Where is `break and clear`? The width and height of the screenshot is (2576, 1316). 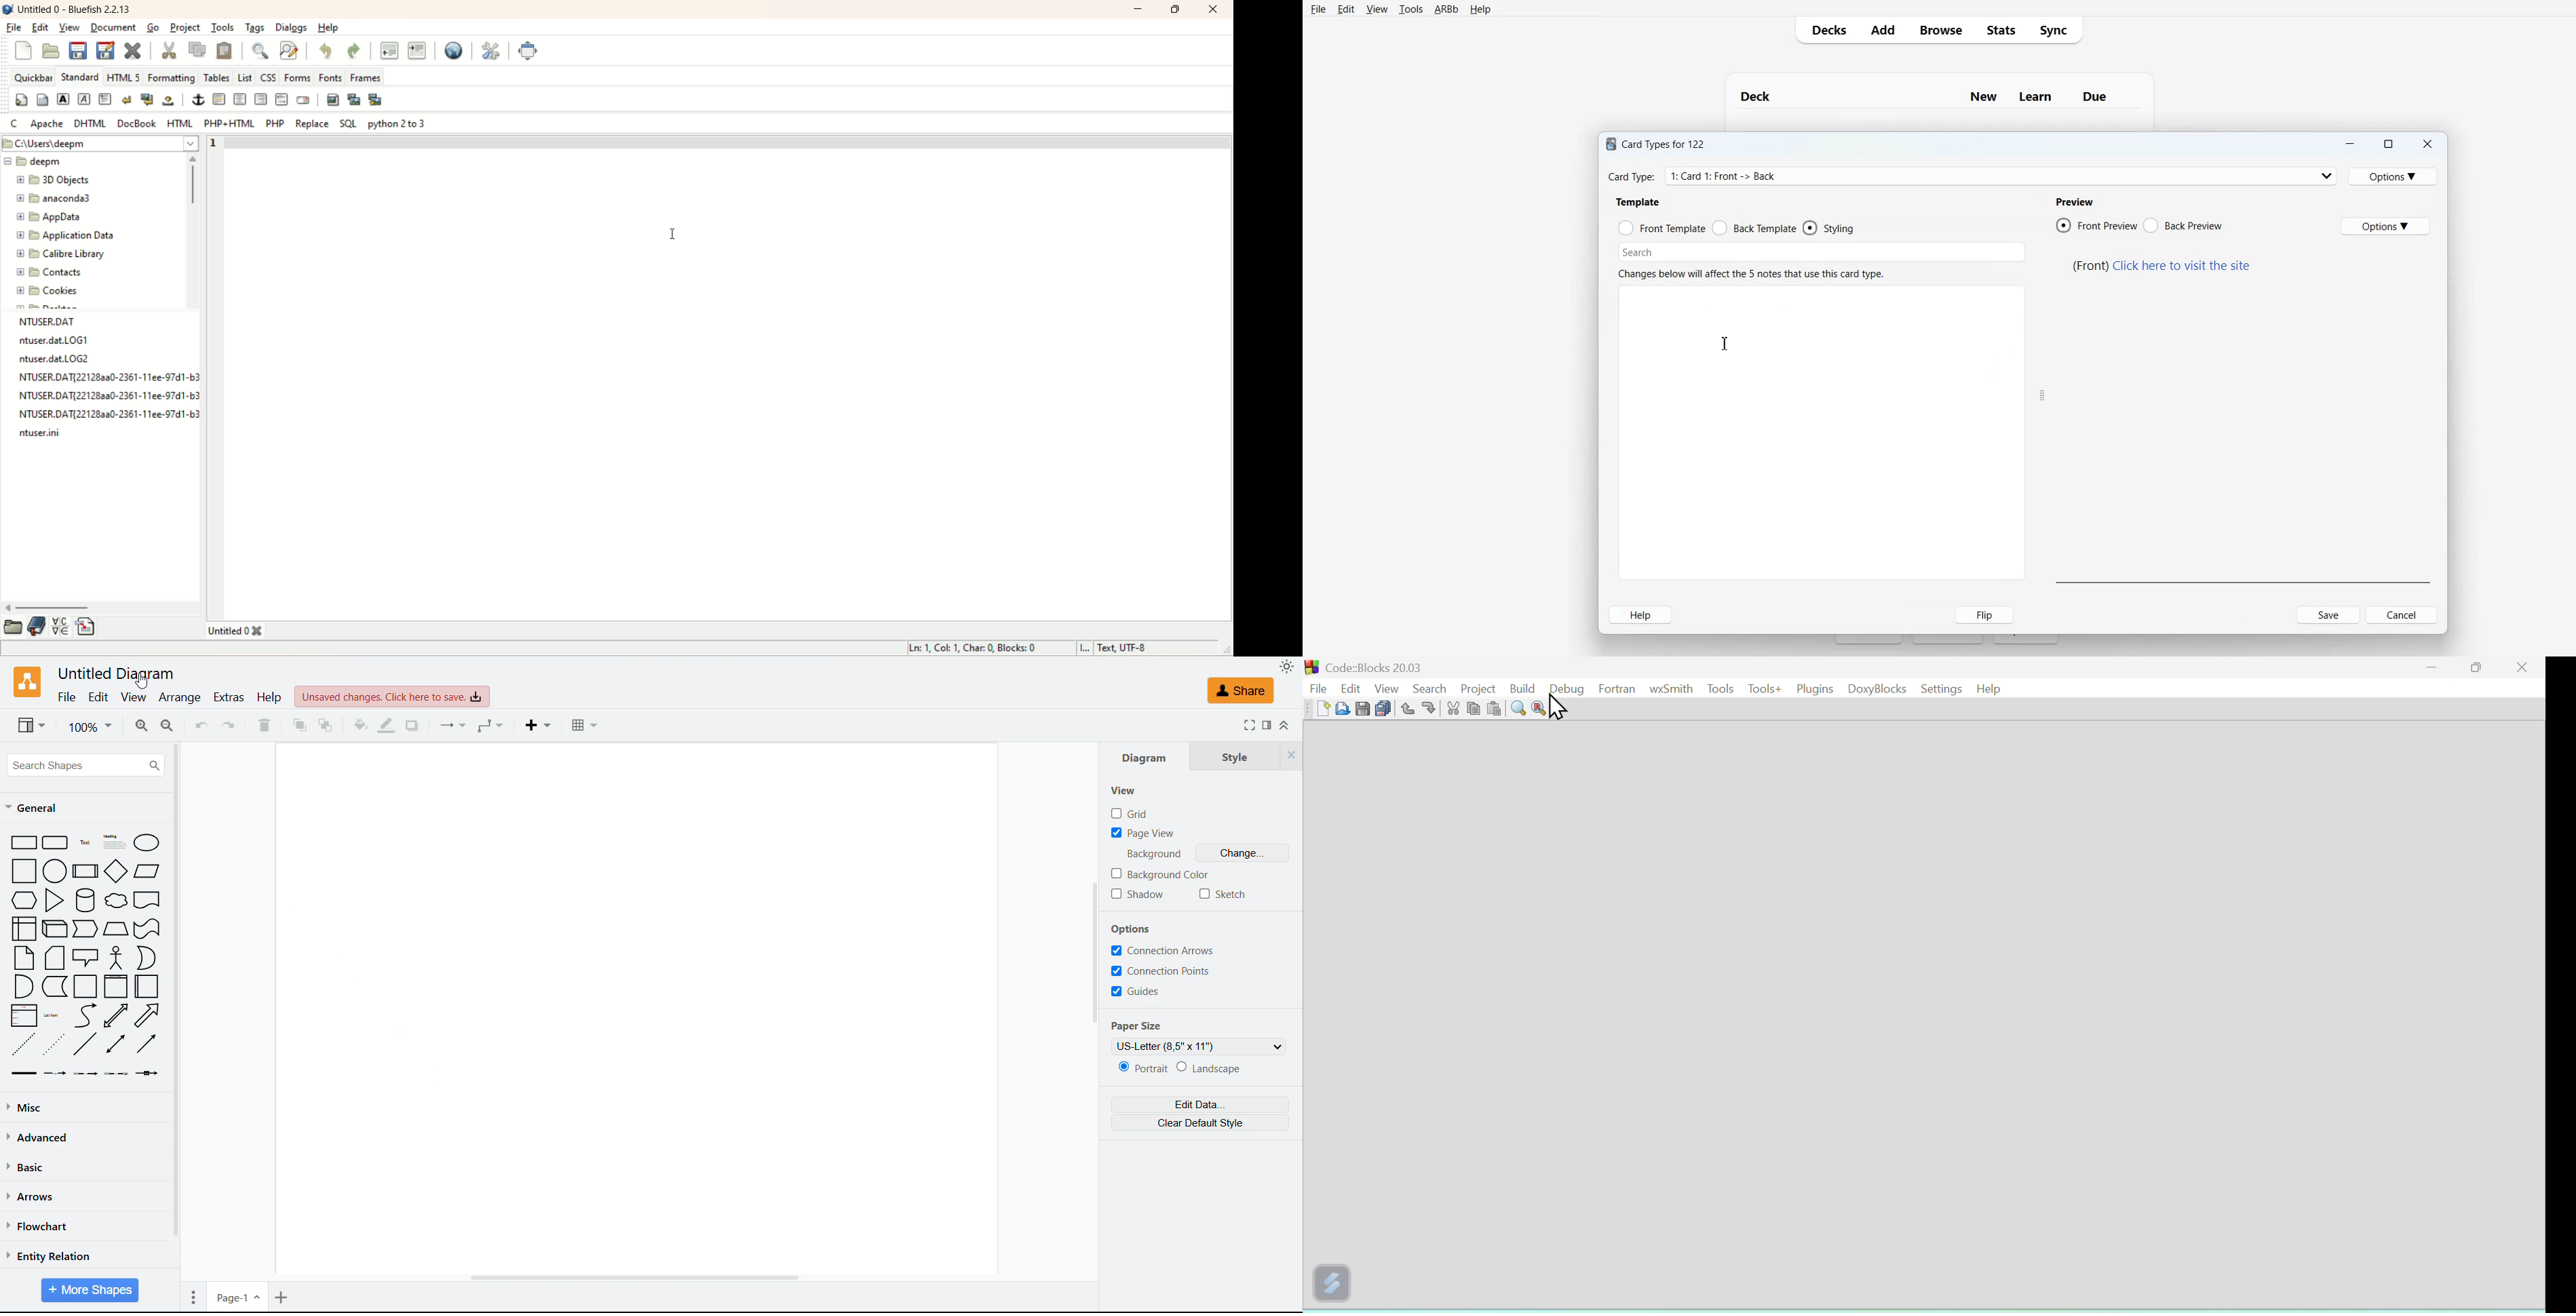
break and clear is located at coordinates (146, 100).